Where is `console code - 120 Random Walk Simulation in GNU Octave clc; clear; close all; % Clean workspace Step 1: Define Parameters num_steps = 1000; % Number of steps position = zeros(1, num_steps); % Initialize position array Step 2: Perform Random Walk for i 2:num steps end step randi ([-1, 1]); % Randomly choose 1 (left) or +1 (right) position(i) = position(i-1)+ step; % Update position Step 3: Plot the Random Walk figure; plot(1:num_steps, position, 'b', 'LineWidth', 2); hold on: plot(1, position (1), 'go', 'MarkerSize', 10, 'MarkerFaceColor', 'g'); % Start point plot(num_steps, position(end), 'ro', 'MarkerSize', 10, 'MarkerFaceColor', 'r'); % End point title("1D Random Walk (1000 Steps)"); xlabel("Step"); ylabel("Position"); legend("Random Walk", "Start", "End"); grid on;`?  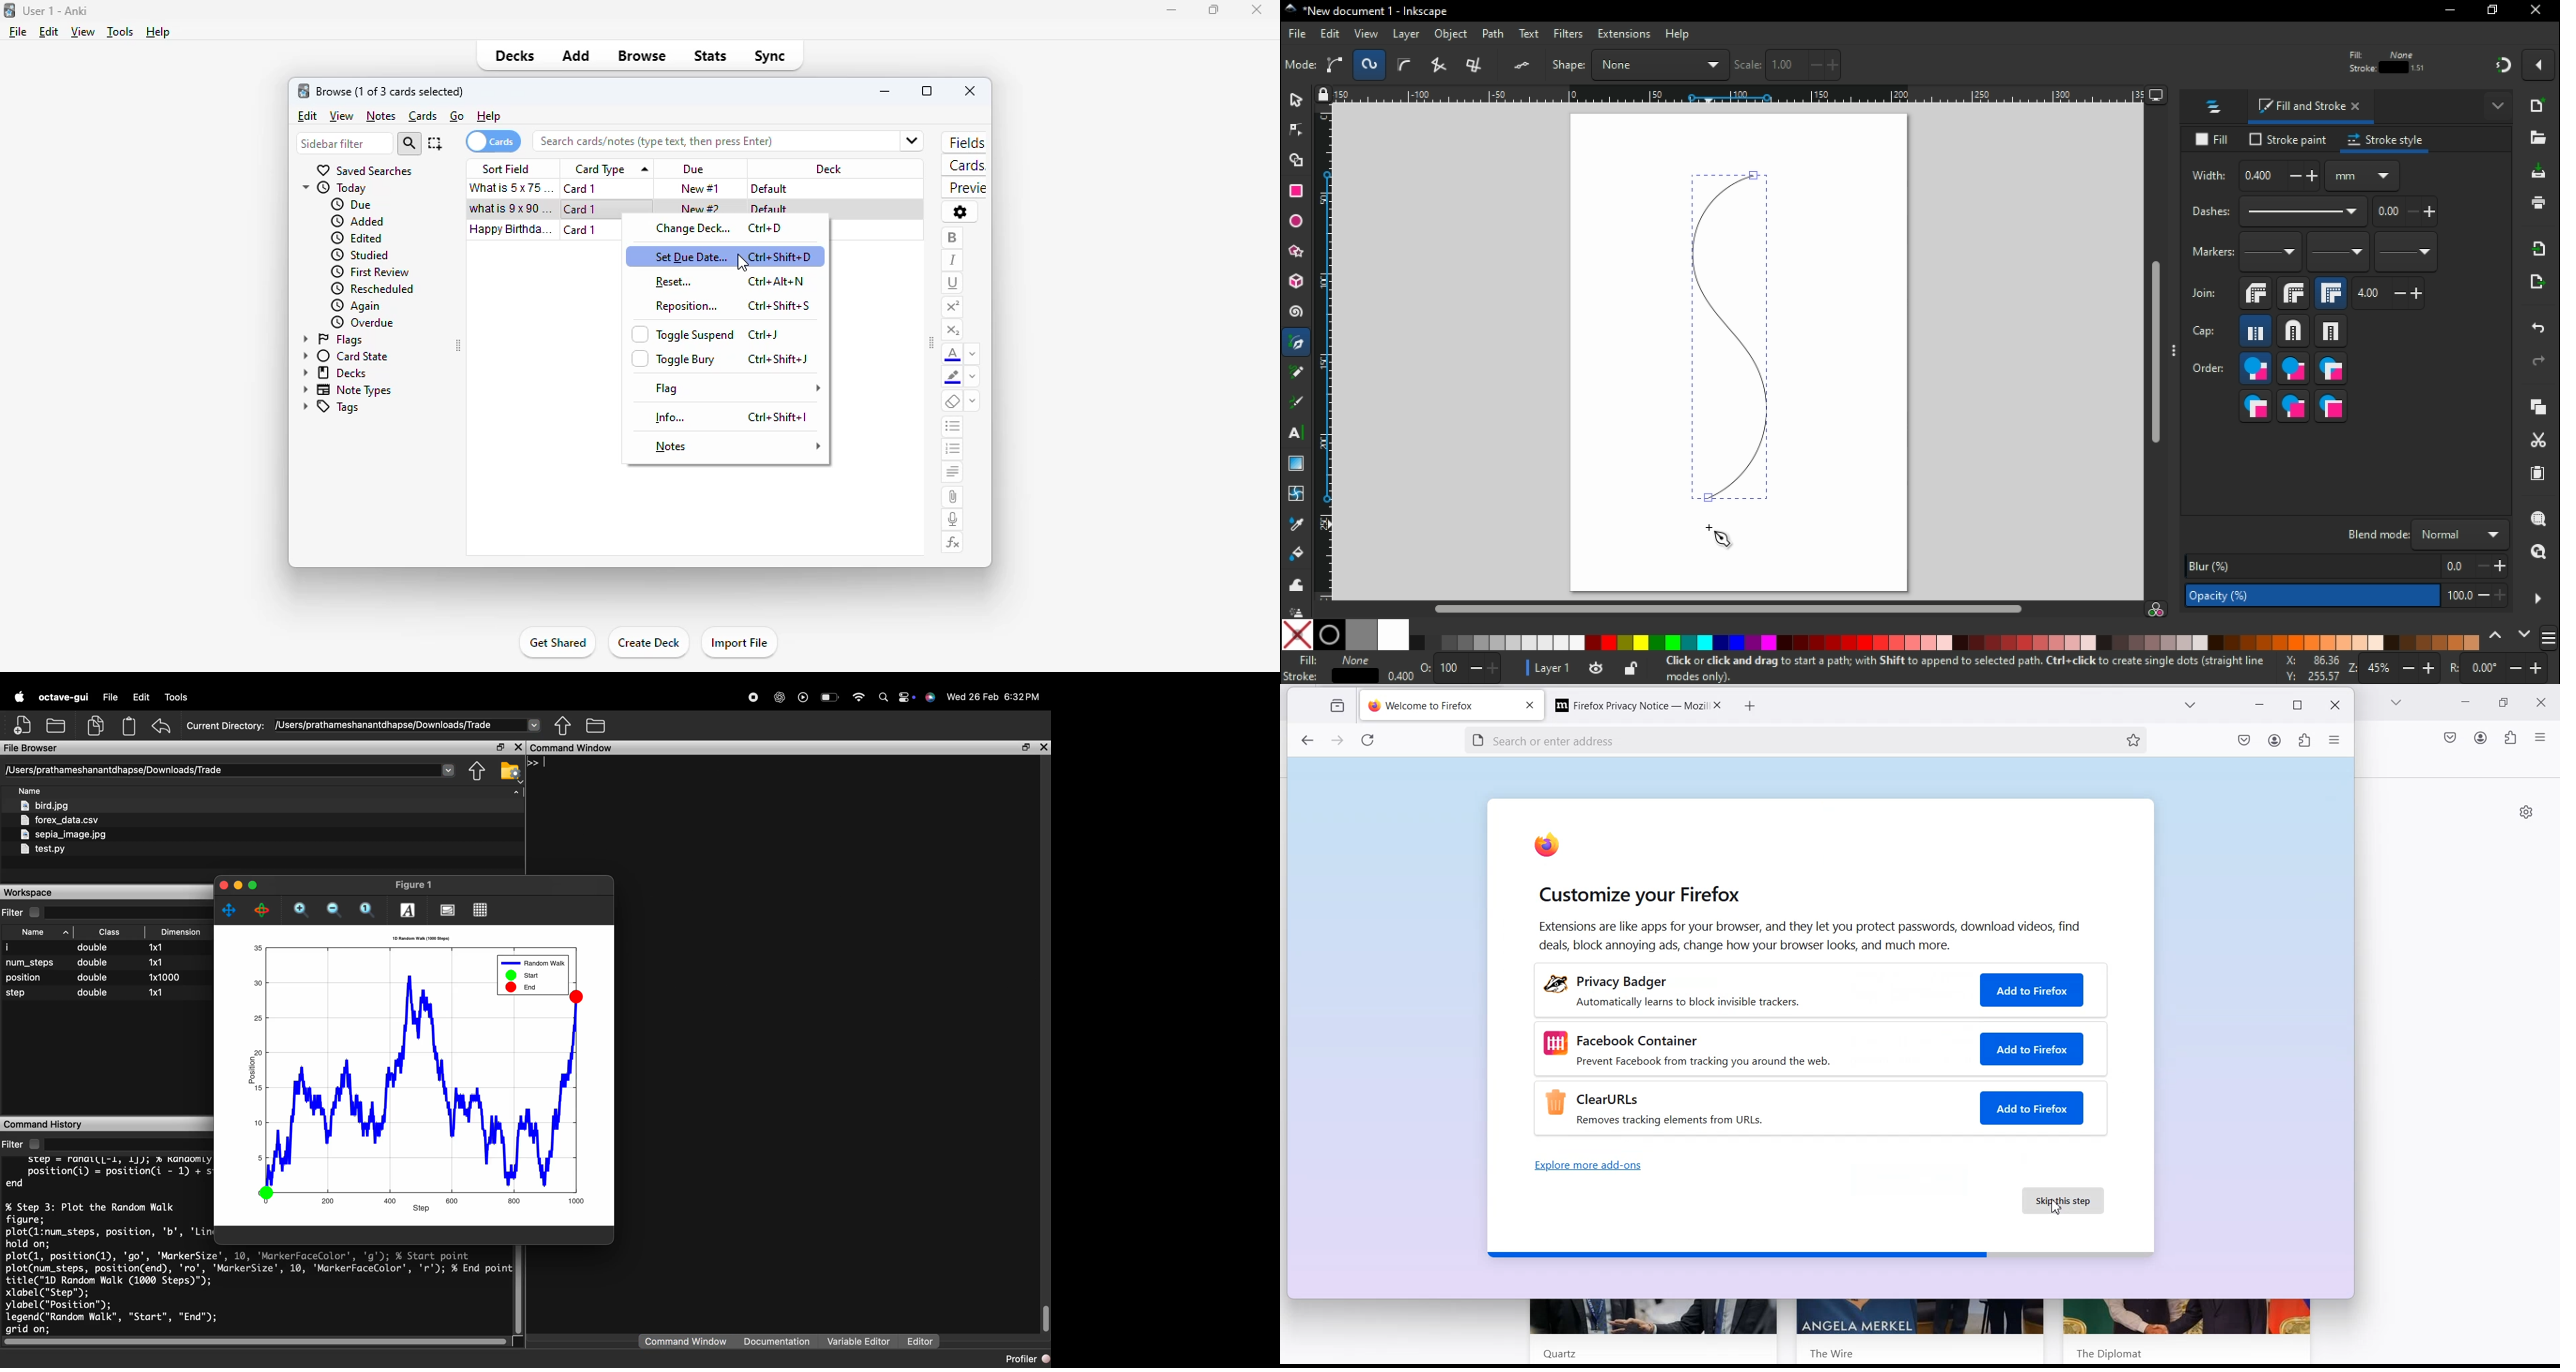
console code - 120 Random Walk Simulation in GNU Octave clc; clear; close all; % Clean workspace Step 1: Define Parameters num_steps = 1000; % Number of steps position = zeros(1, num_steps); % Initialize position array Step 2: Perform Random Walk for i 2:num steps end step randi ([-1, 1]); % Randomly choose 1 (left) or +1 (right) position(i) = position(i-1)+ step; % Update position Step 3: Plot the Random Walk figure; plot(1:num_steps, position, 'b', 'LineWidth', 2); hold on: plot(1, position (1), 'go', 'MarkerSize', 10, 'MarkerFaceColor', 'g'); % Start point plot(num_steps, position(end), 'ro', 'MarkerSize', 10, 'MarkerFaceColor', 'r'); % End point title("1D Random Walk (1000 Steps)"); xlabel("Step"); ylabel("Position"); legend("Random Walk", "Start", "End"); grid on; is located at coordinates (112, 1245).